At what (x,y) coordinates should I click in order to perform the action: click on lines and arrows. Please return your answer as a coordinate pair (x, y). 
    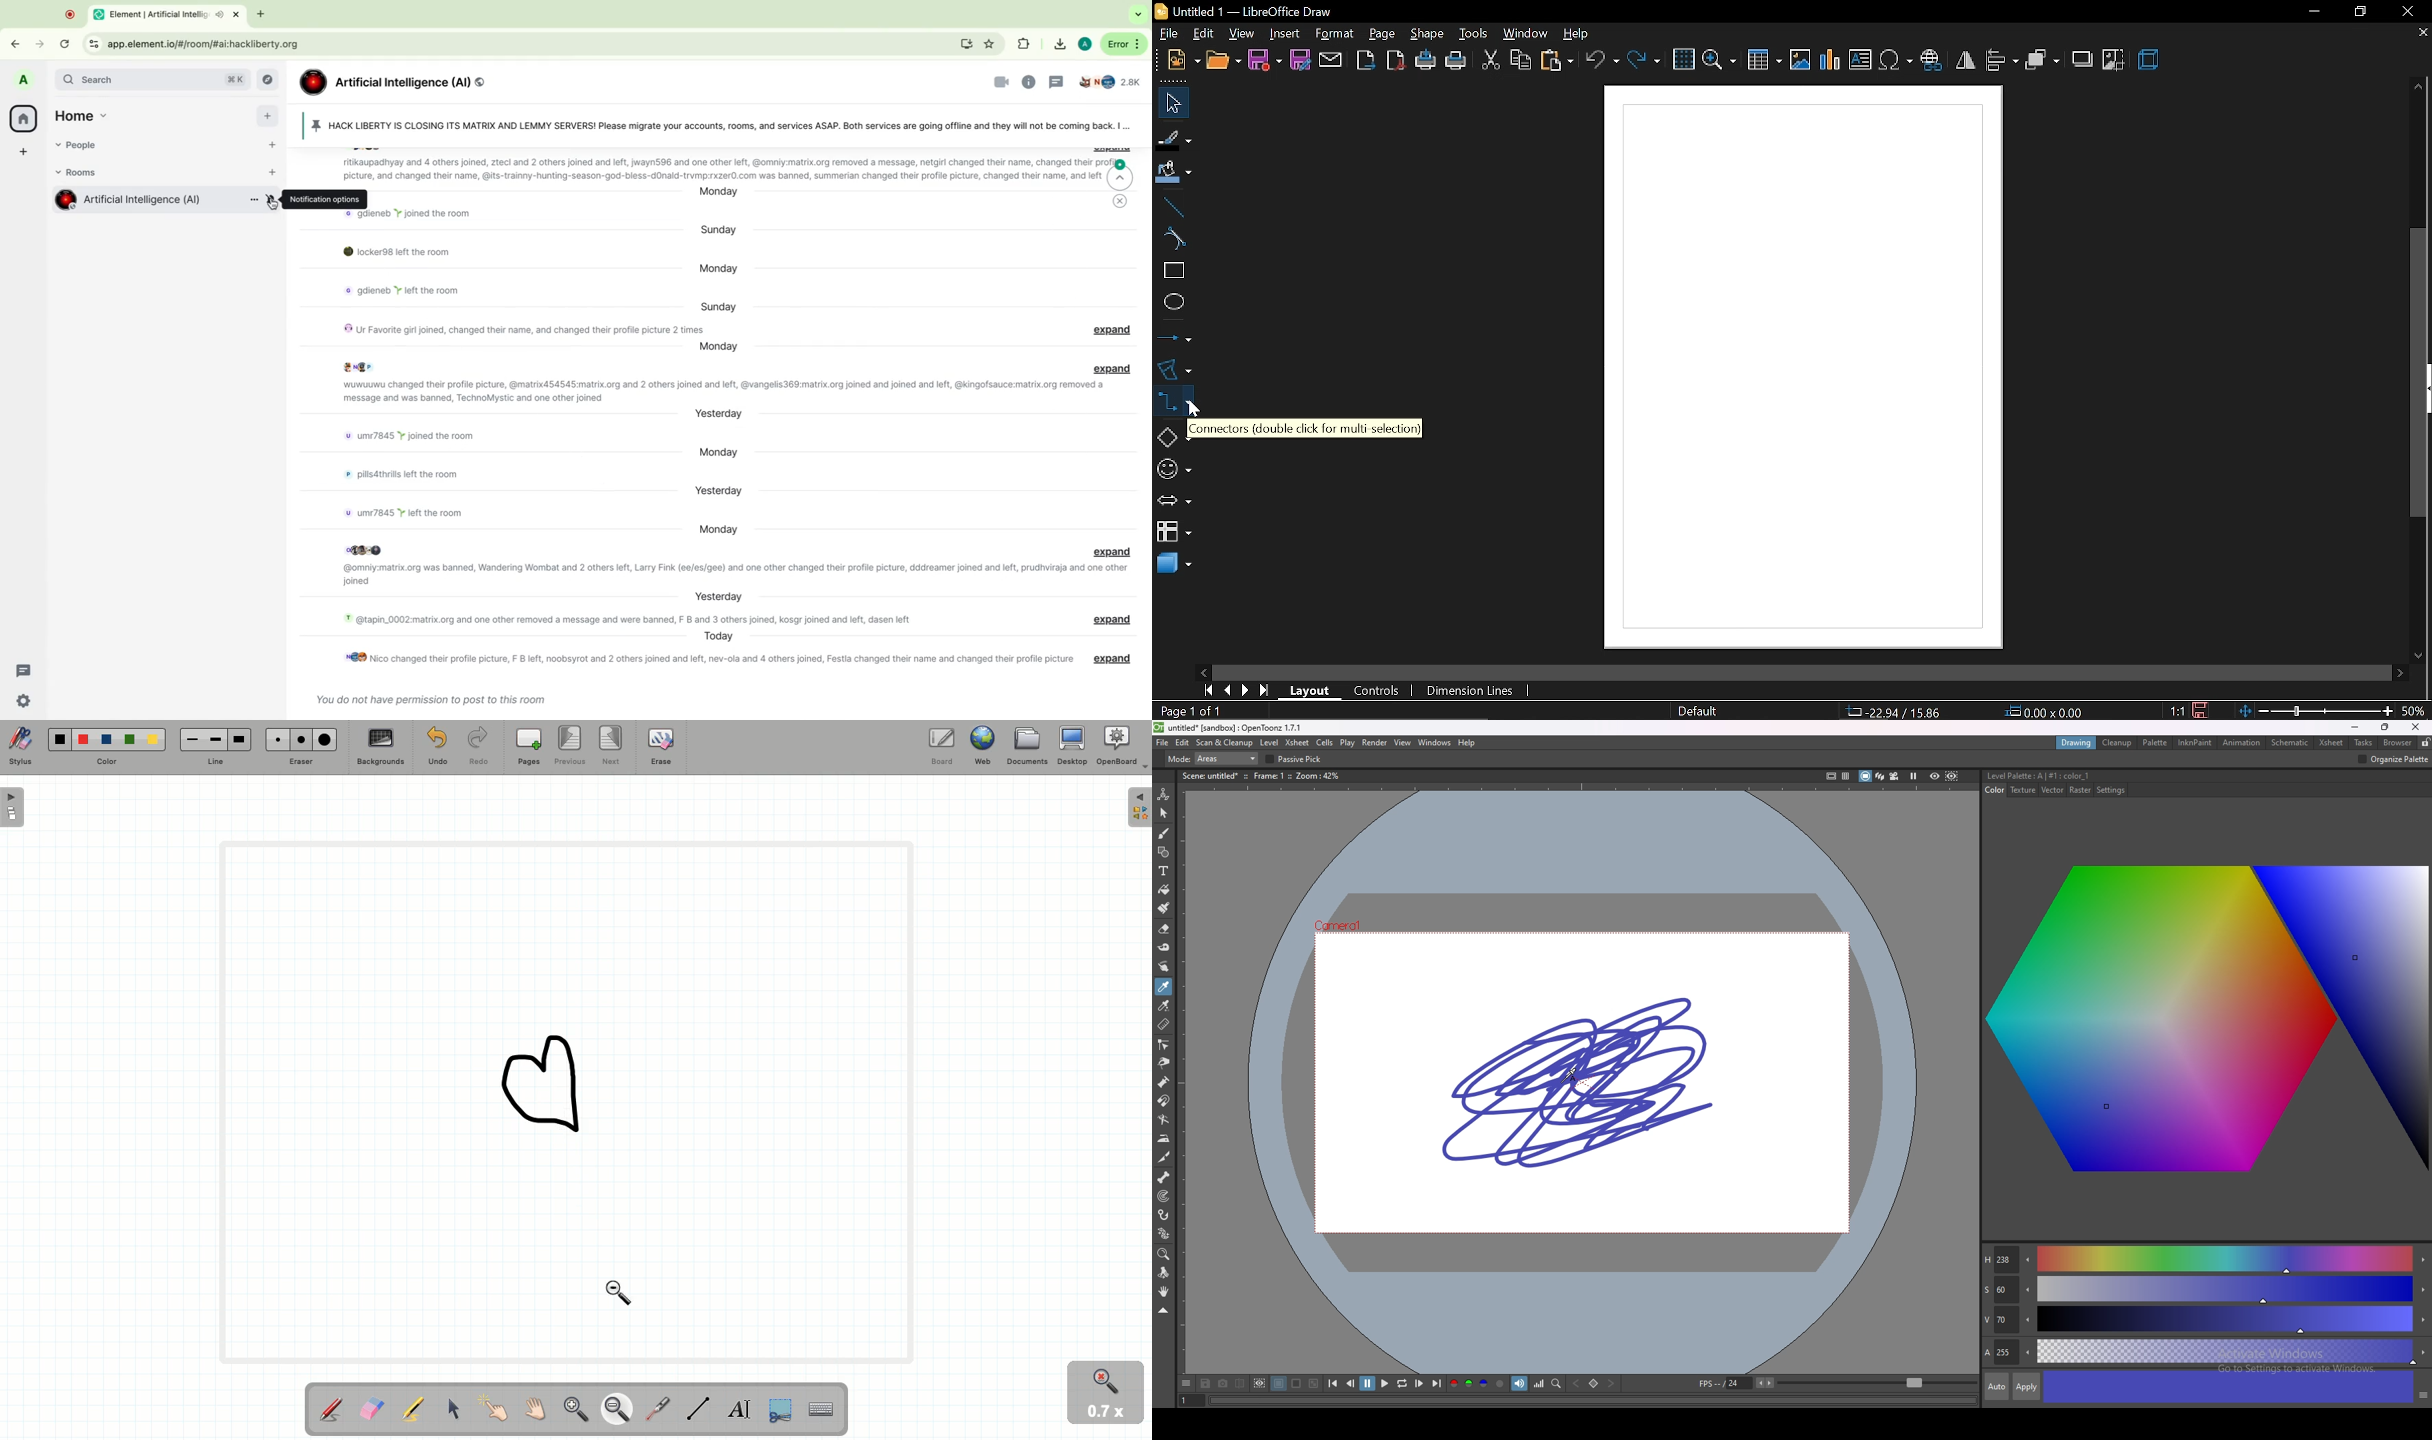
    Looking at the image, I should click on (1174, 337).